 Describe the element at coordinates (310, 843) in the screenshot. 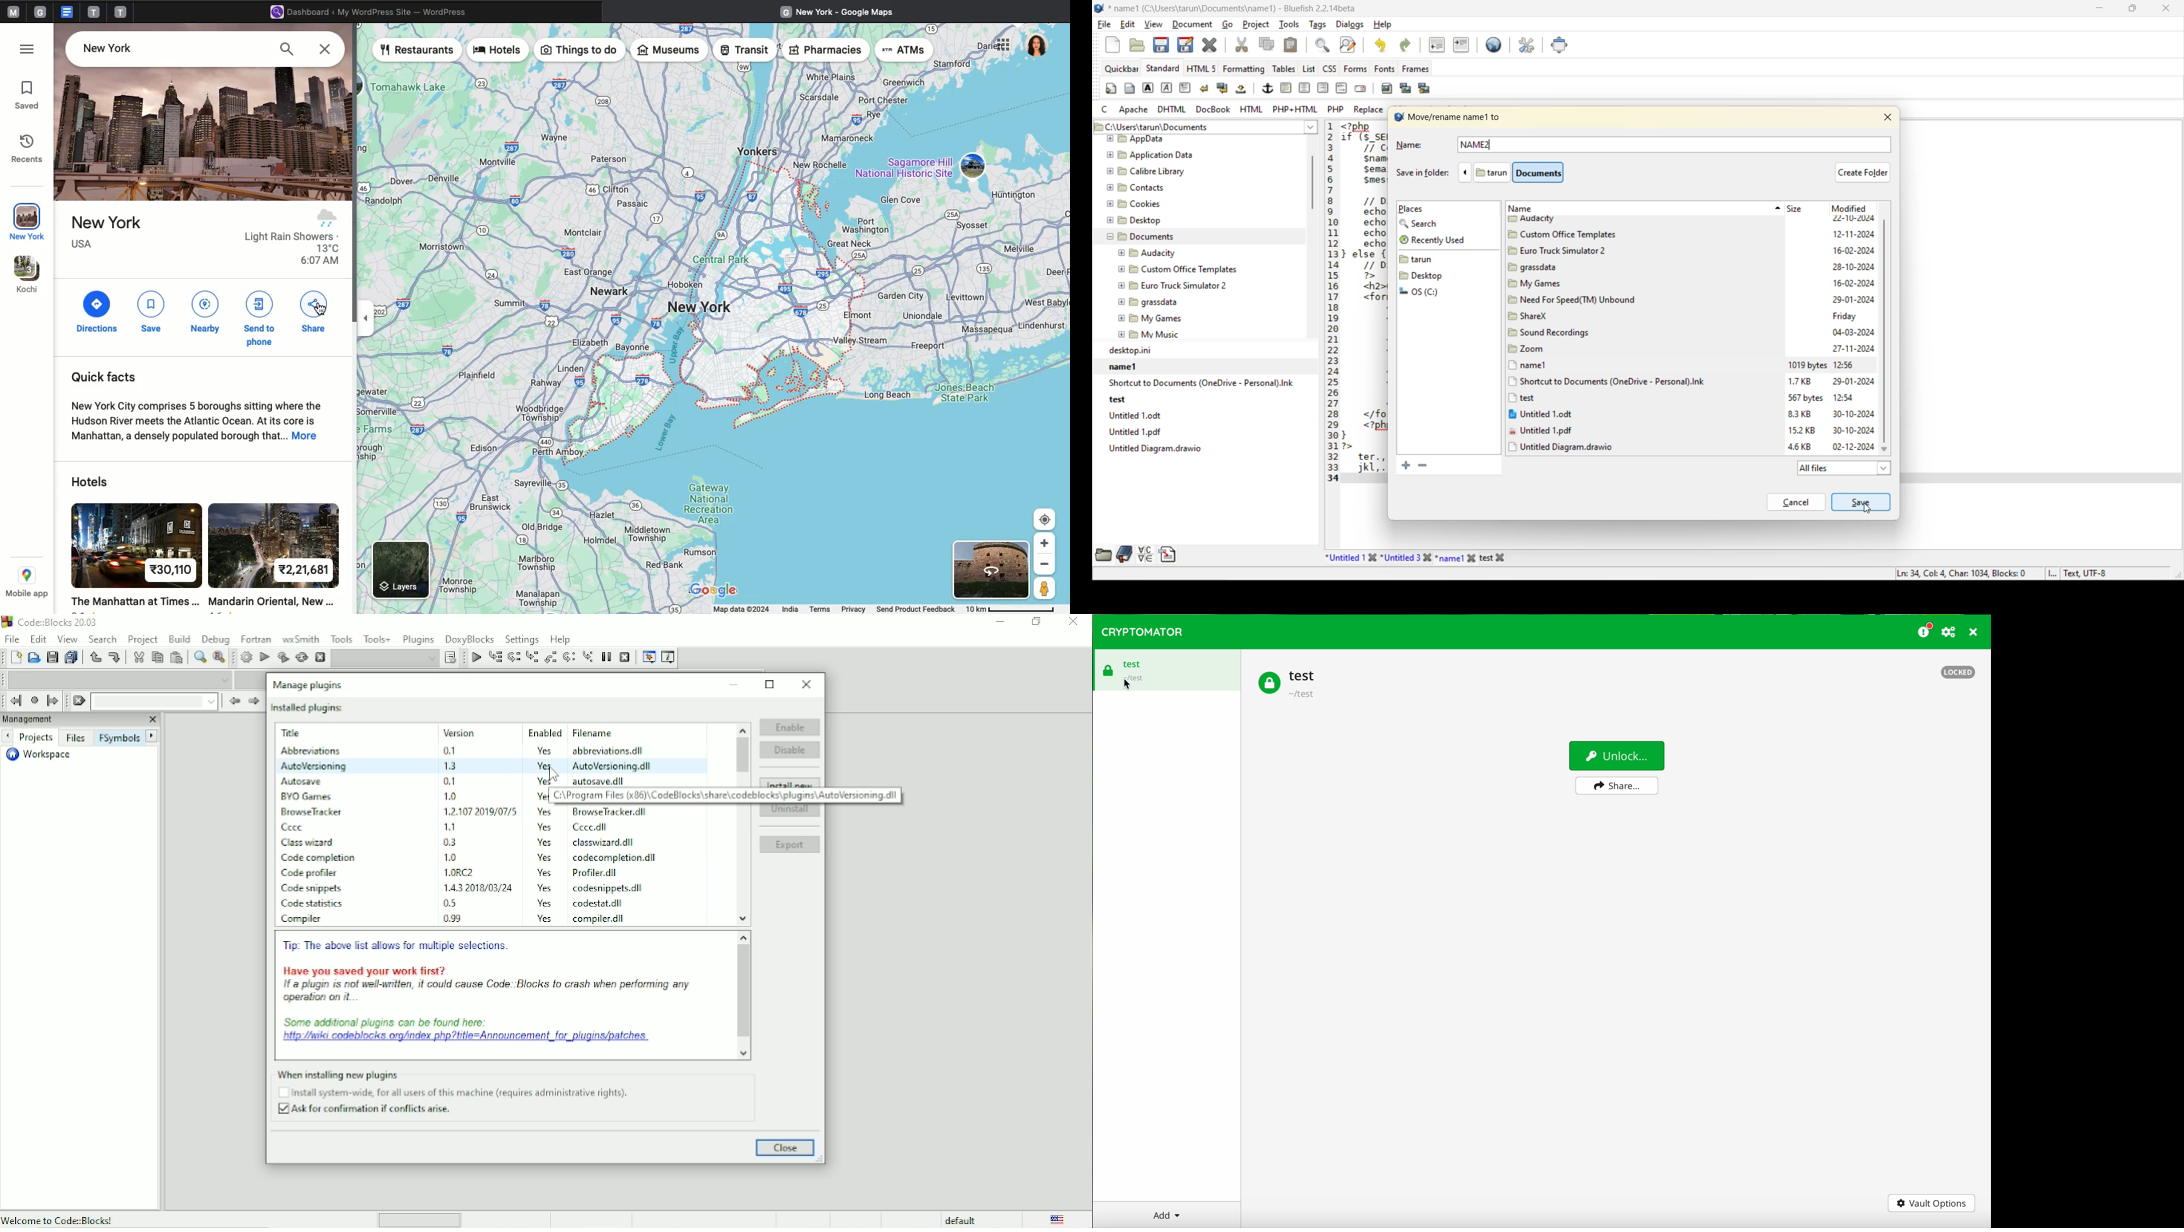

I see `Class wizard` at that location.